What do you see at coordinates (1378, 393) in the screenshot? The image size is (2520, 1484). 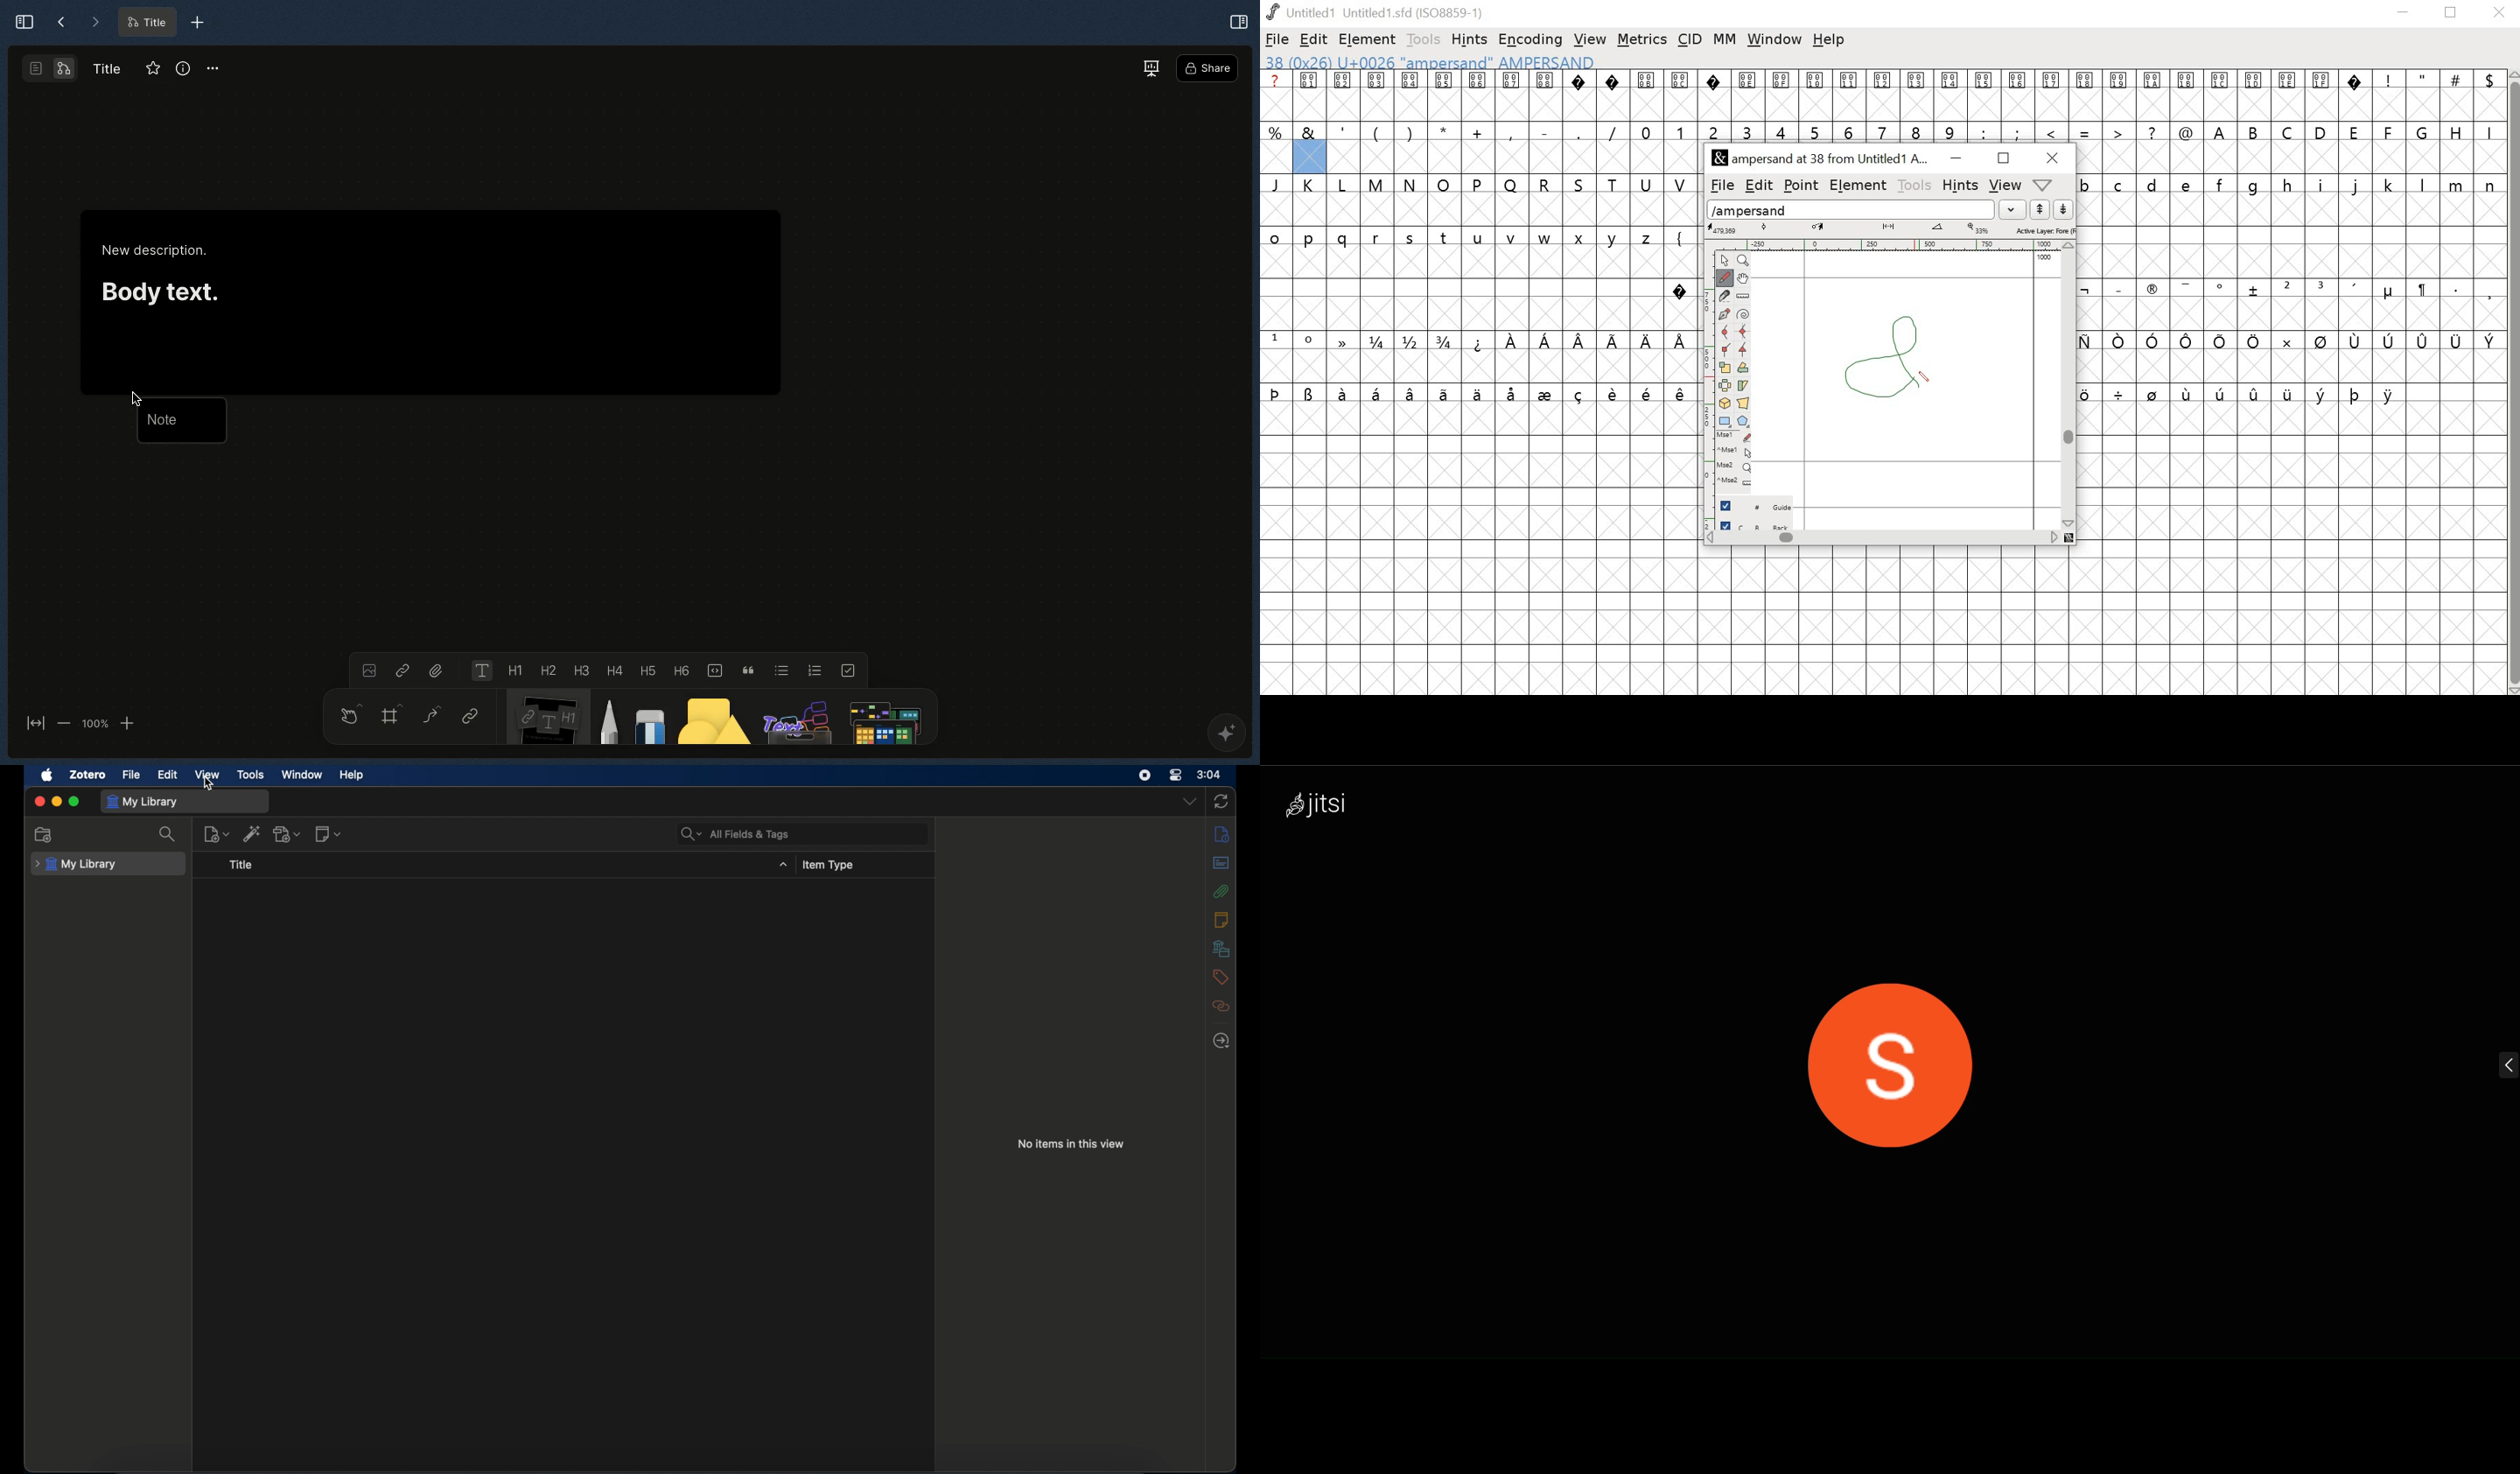 I see `symbol` at bounding box center [1378, 393].